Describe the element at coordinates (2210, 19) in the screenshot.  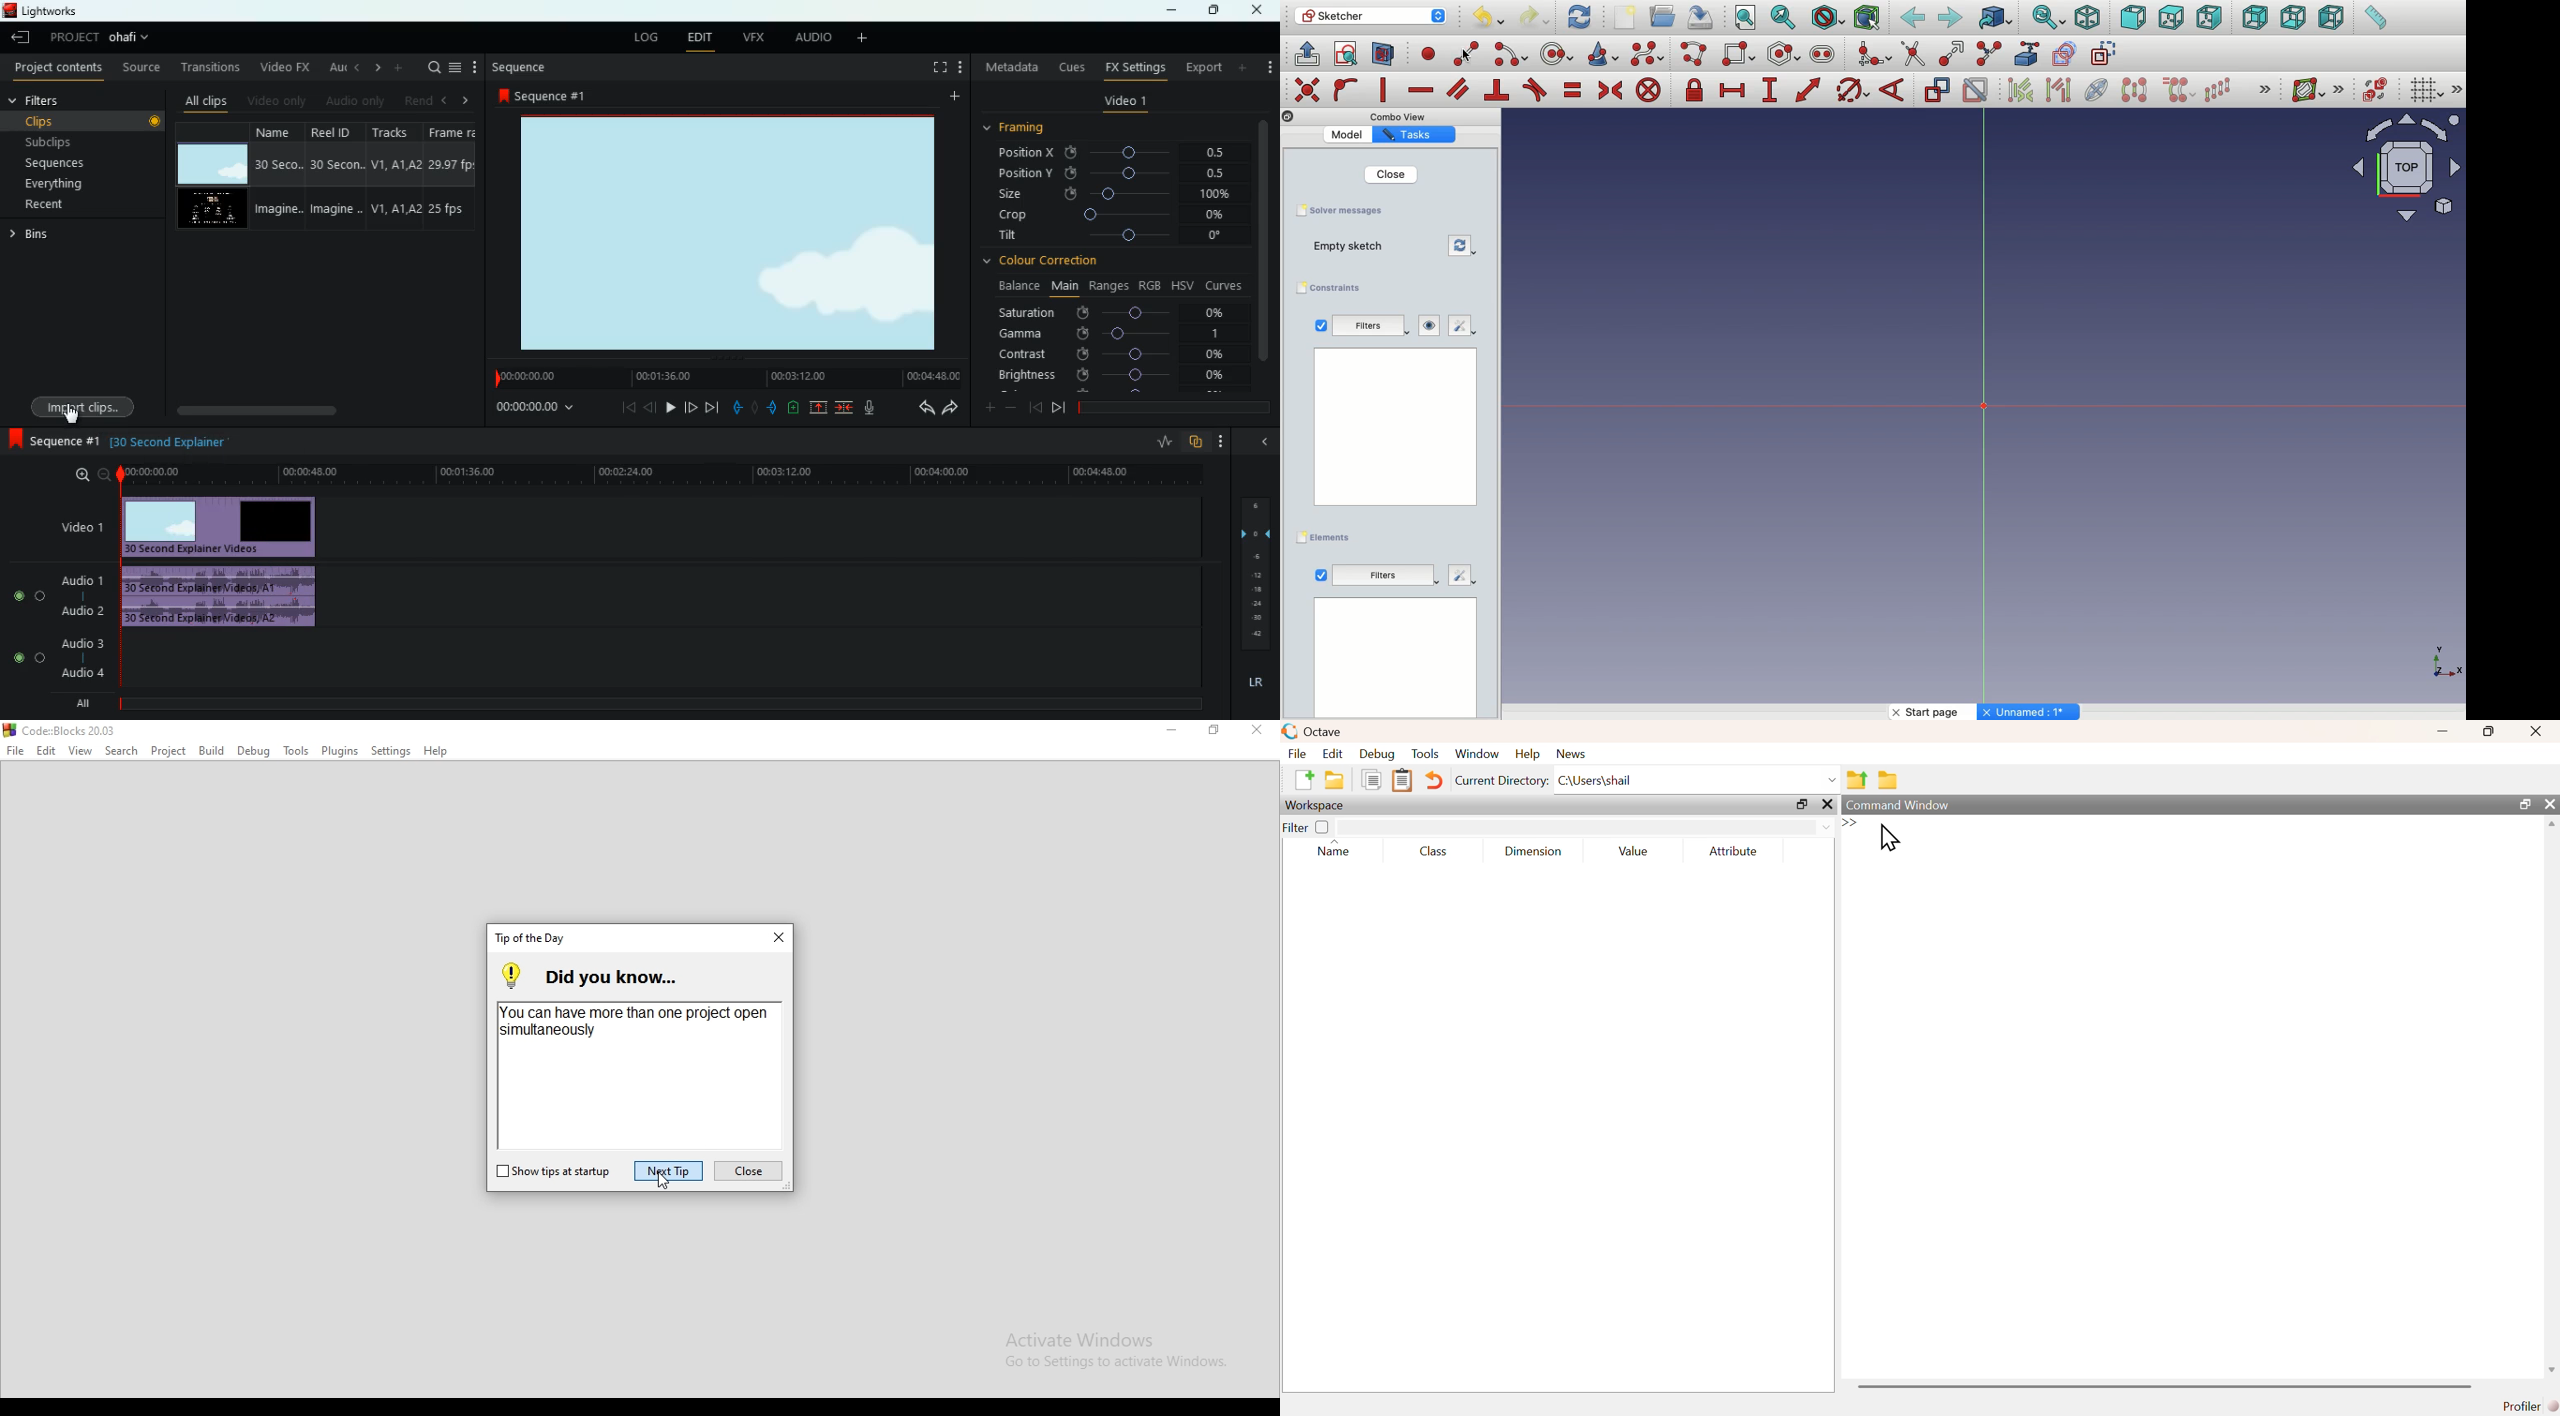
I see `Right` at that location.